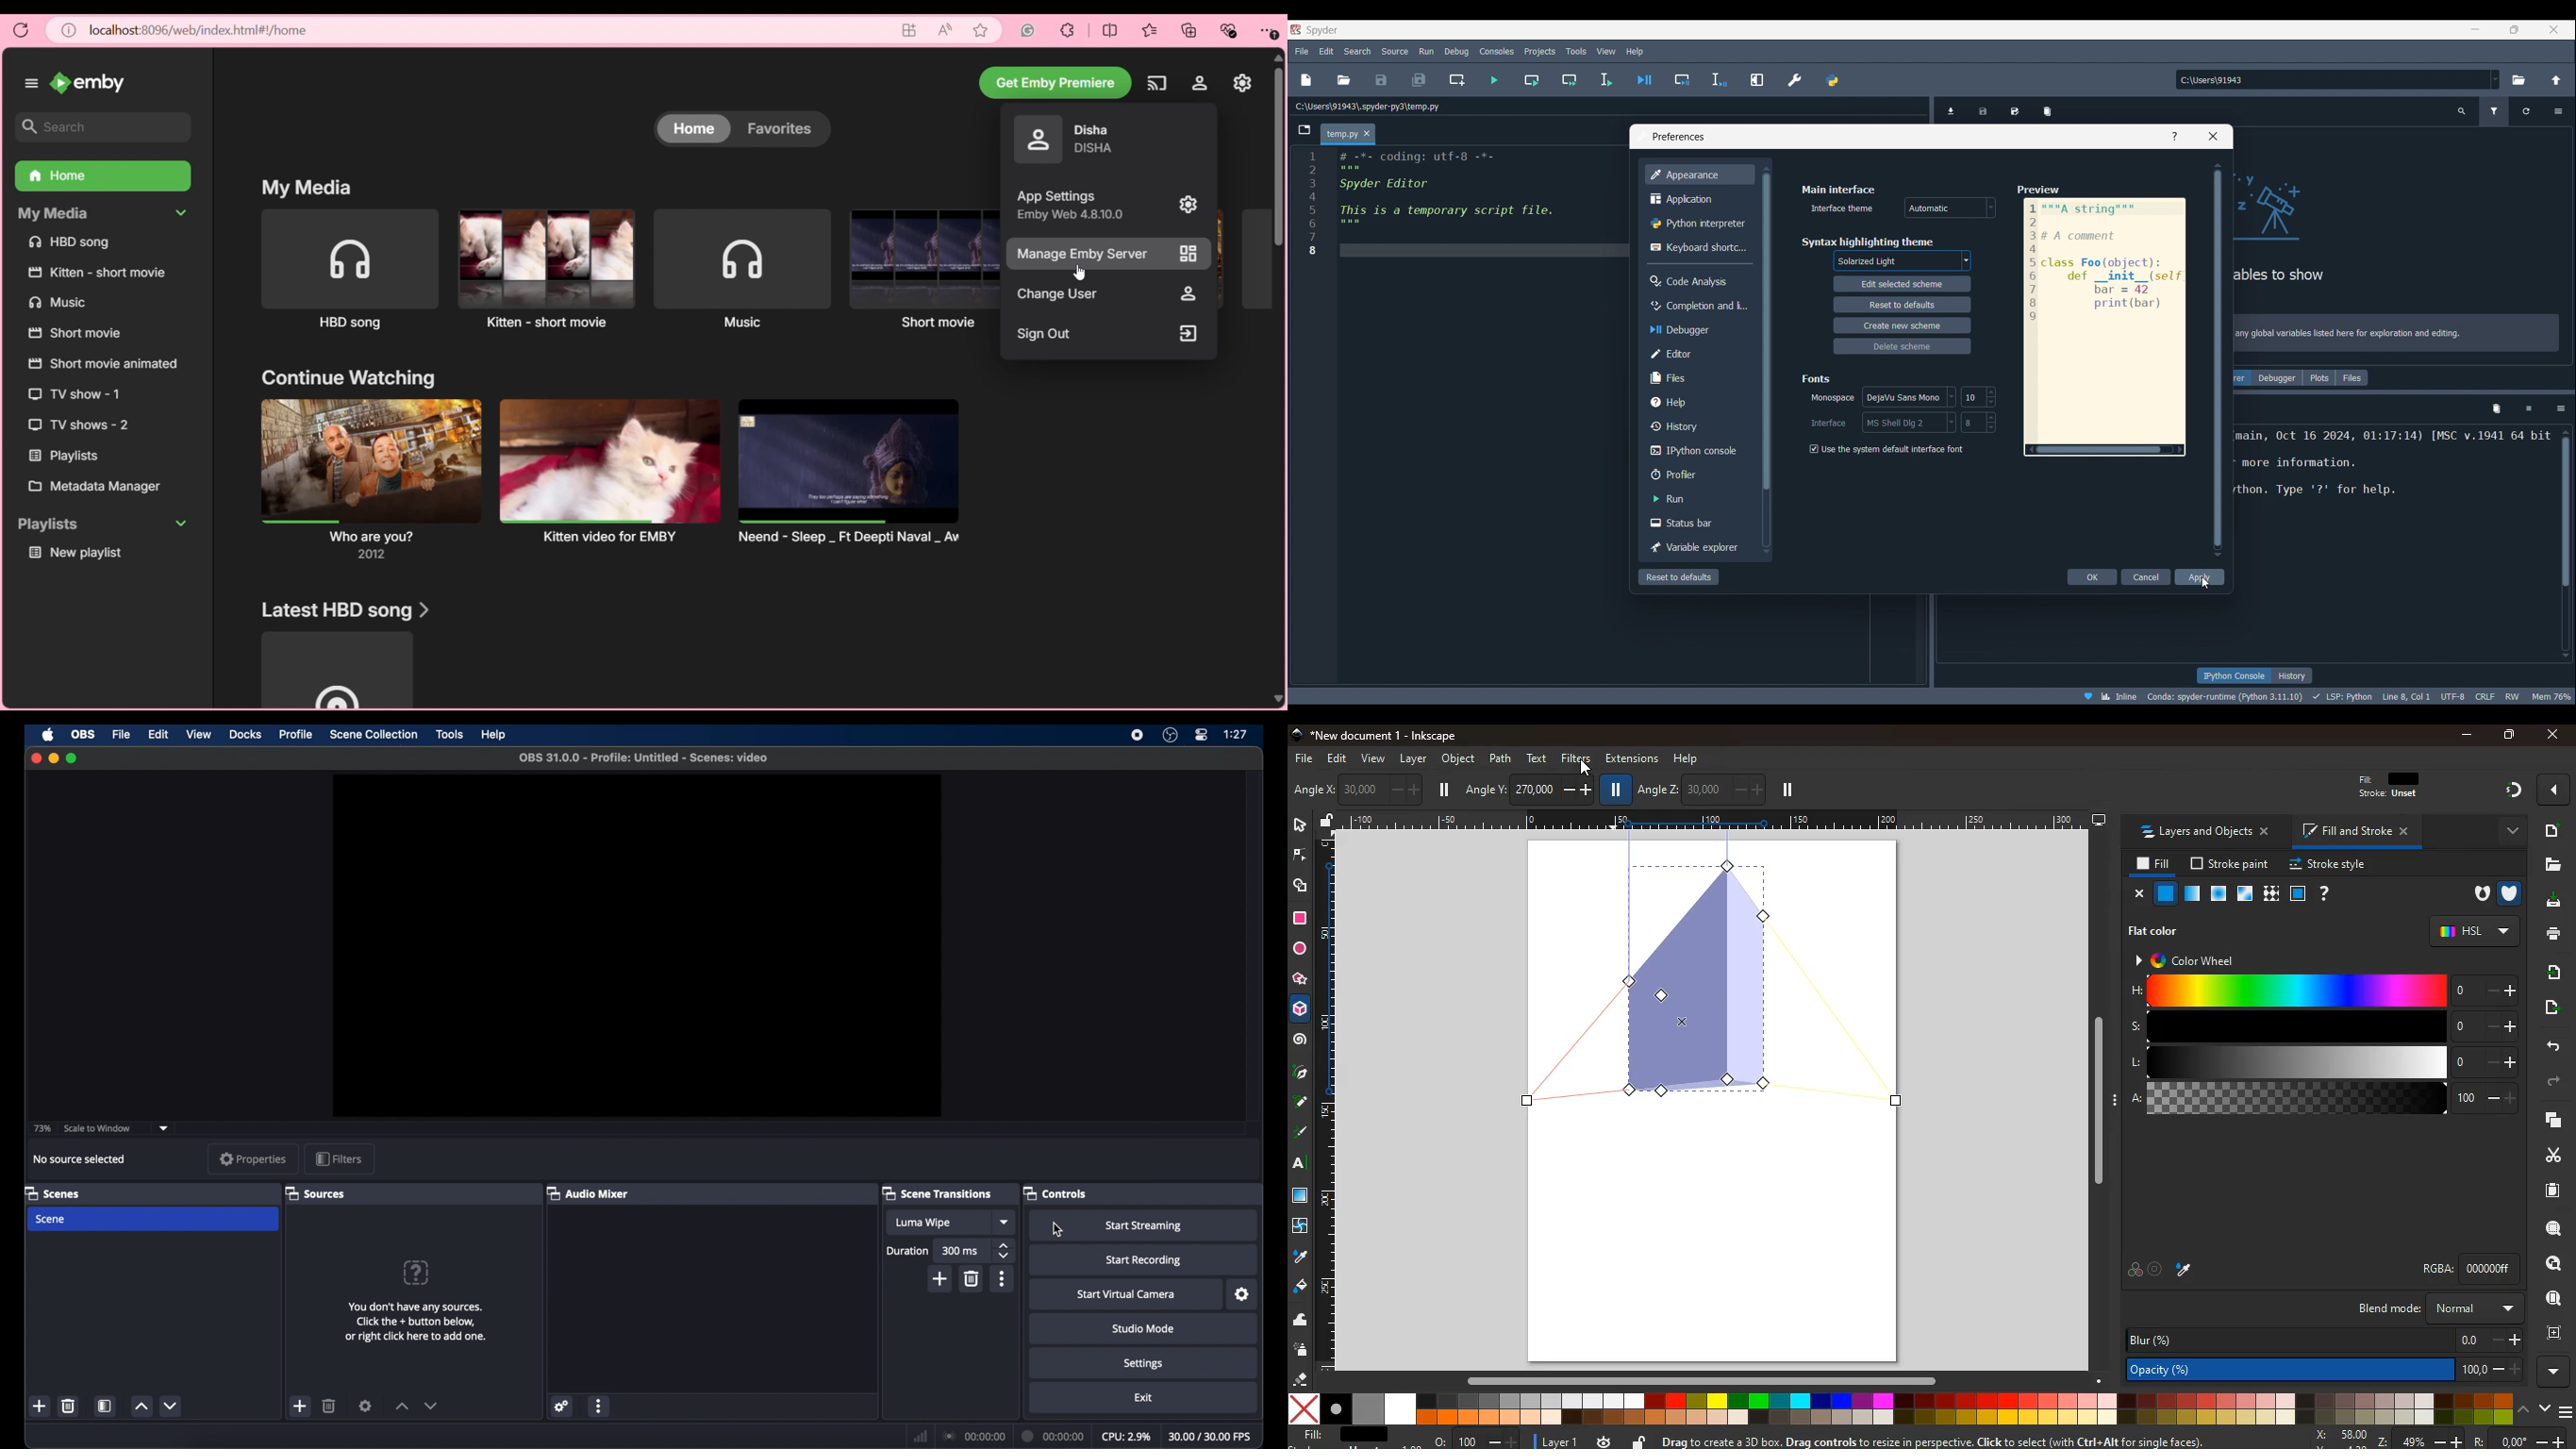 The width and height of the screenshot is (2576, 1456). Describe the element at coordinates (1242, 1295) in the screenshot. I see `settings` at that location.